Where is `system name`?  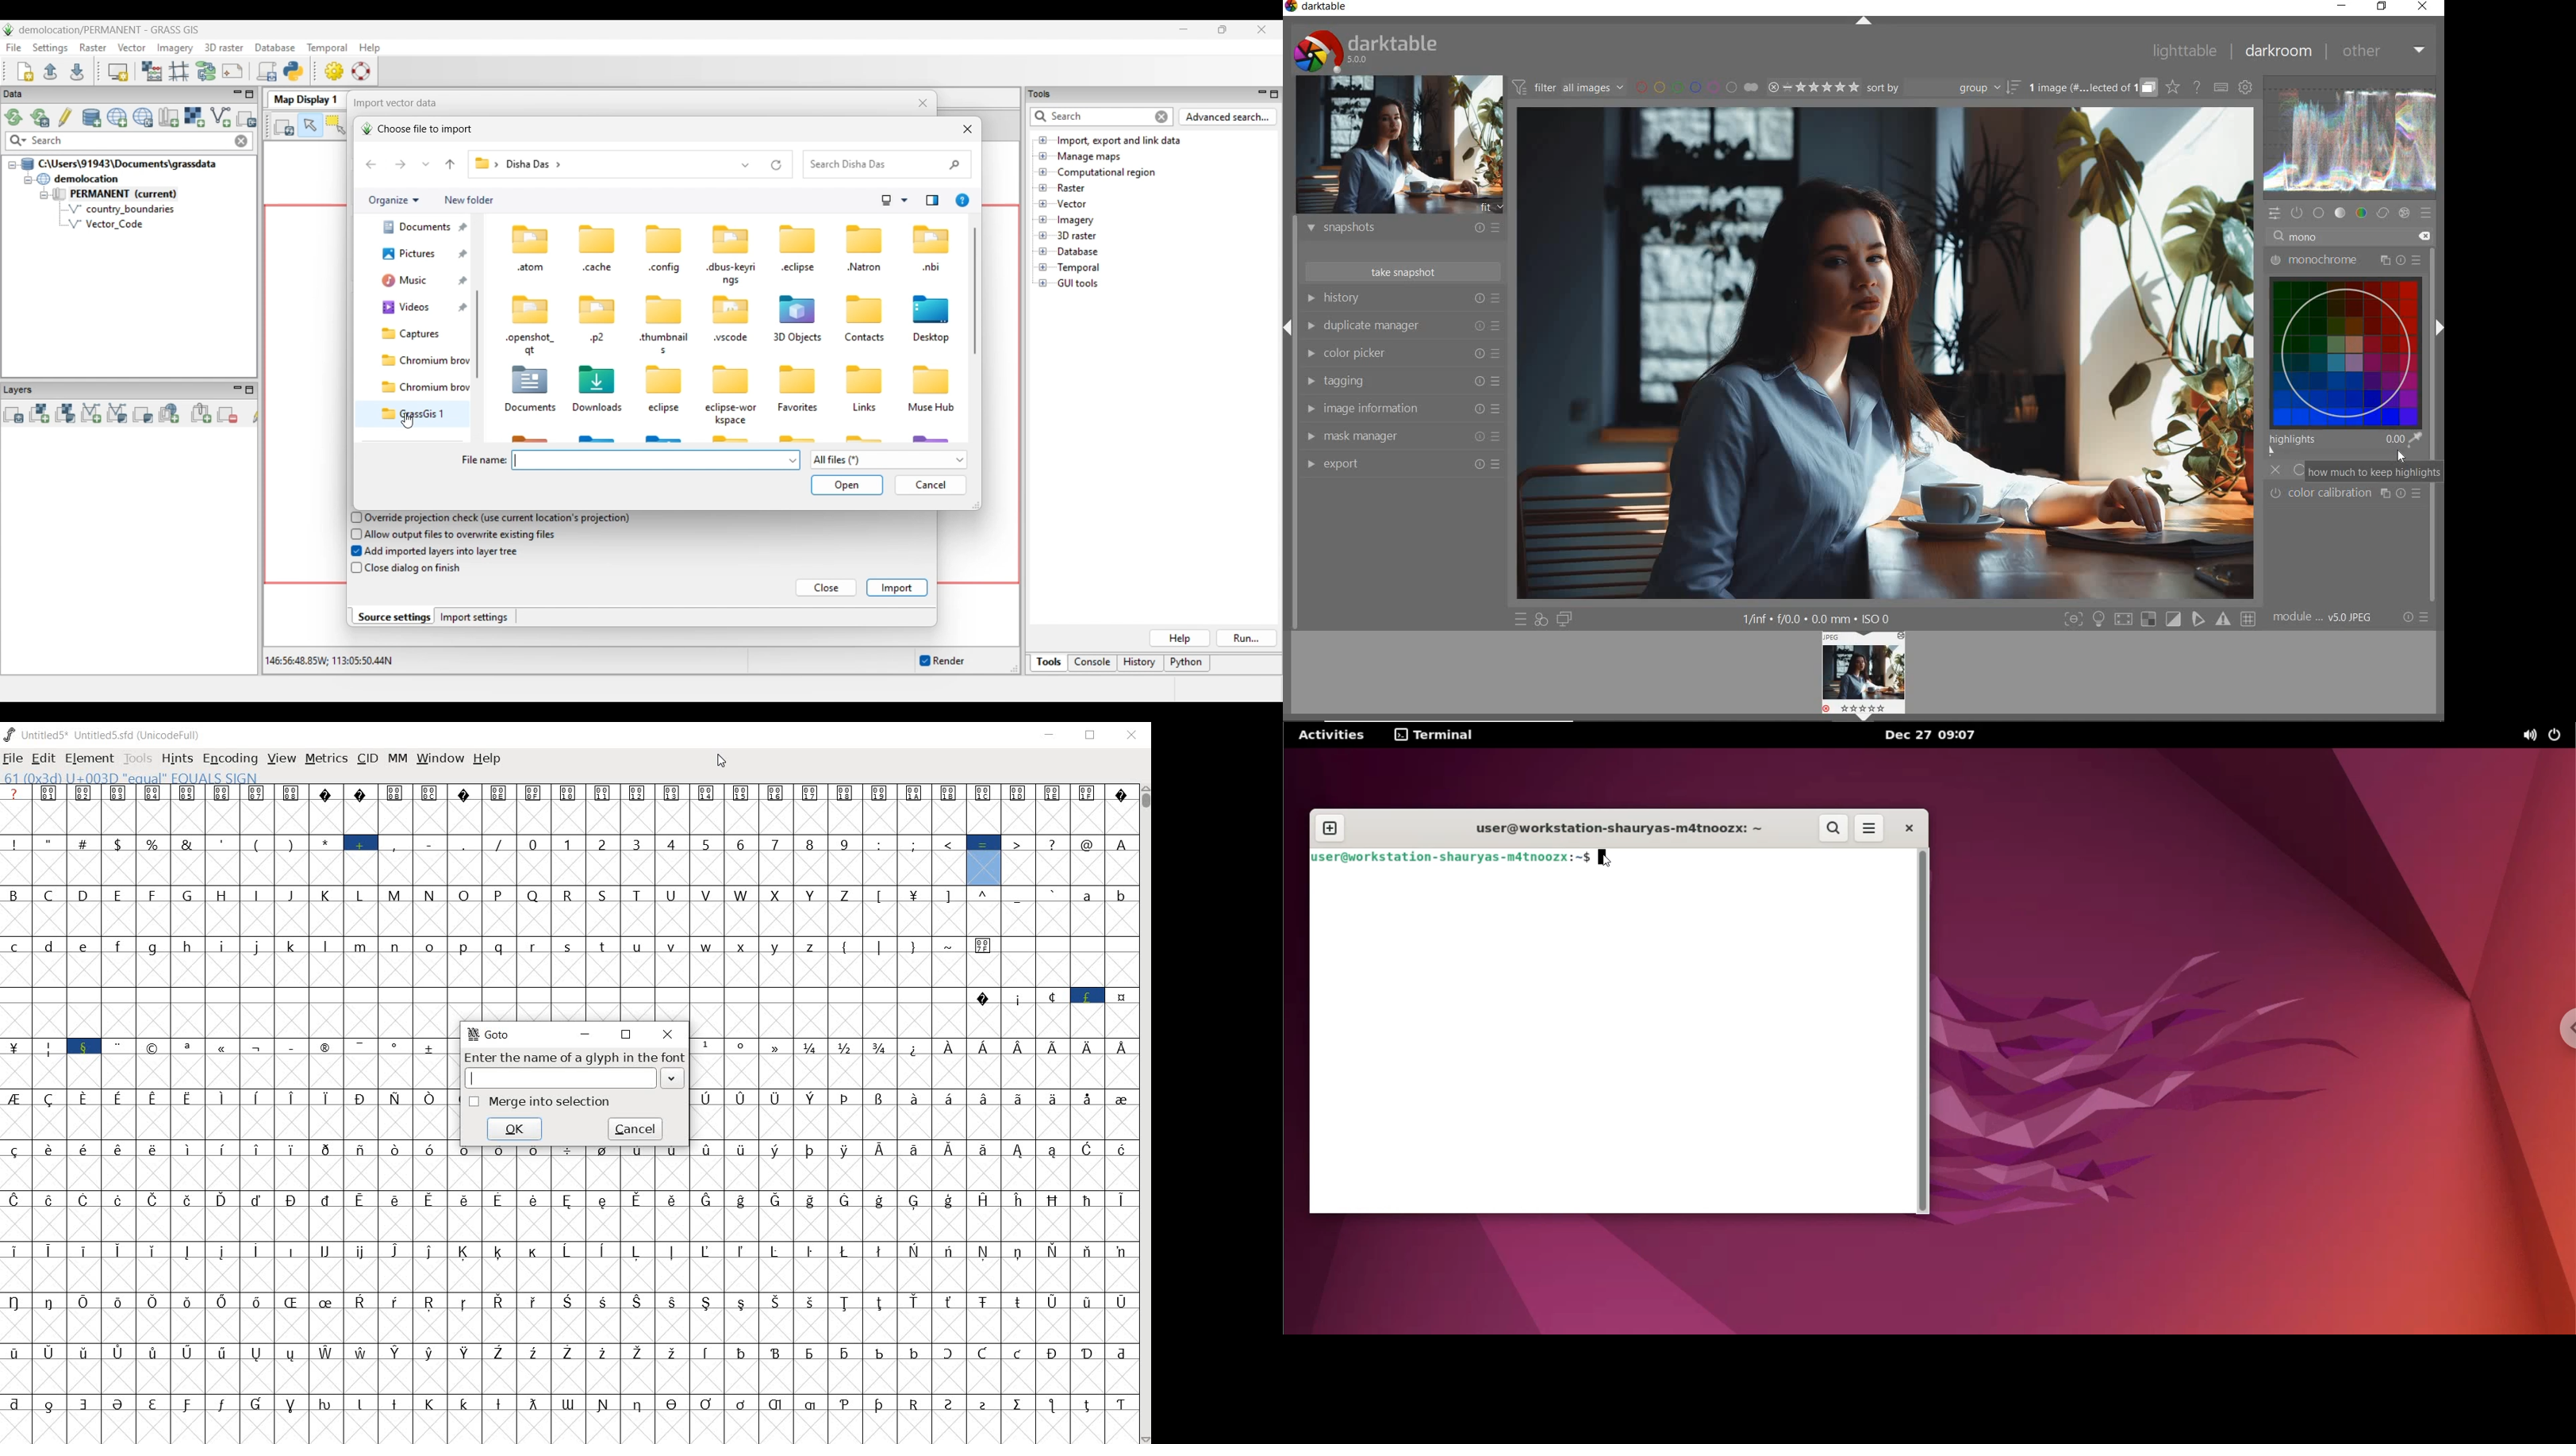 system name is located at coordinates (1317, 8).